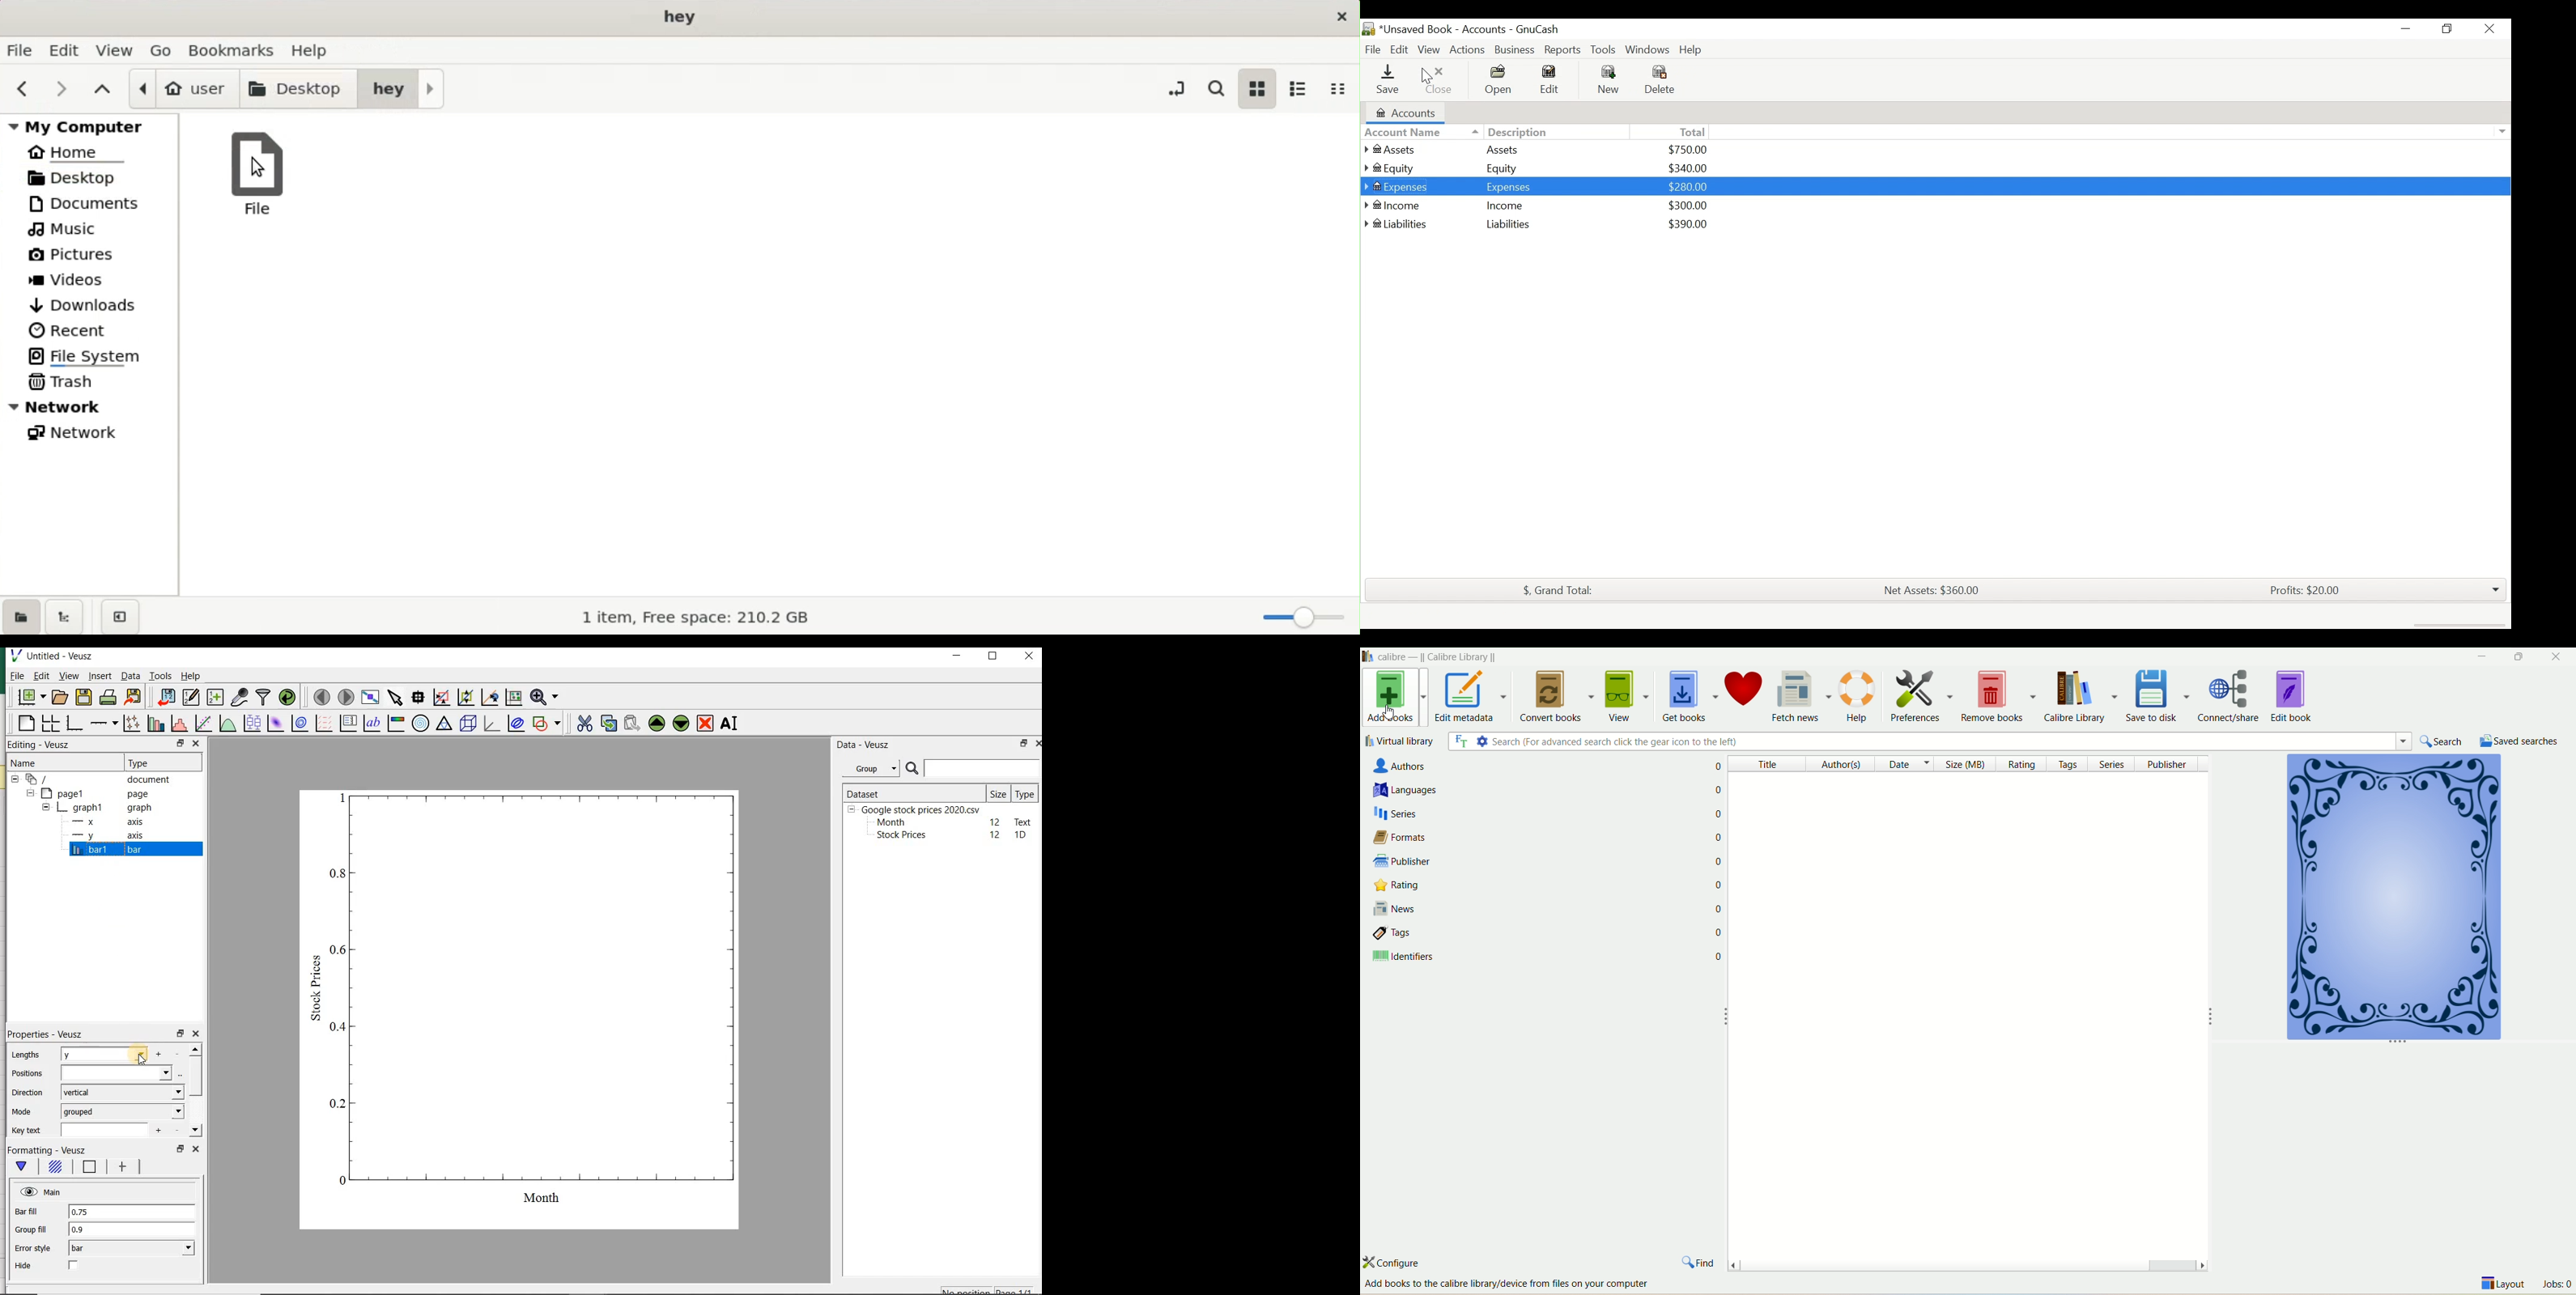  I want to click on languages, so click(1521, 791).